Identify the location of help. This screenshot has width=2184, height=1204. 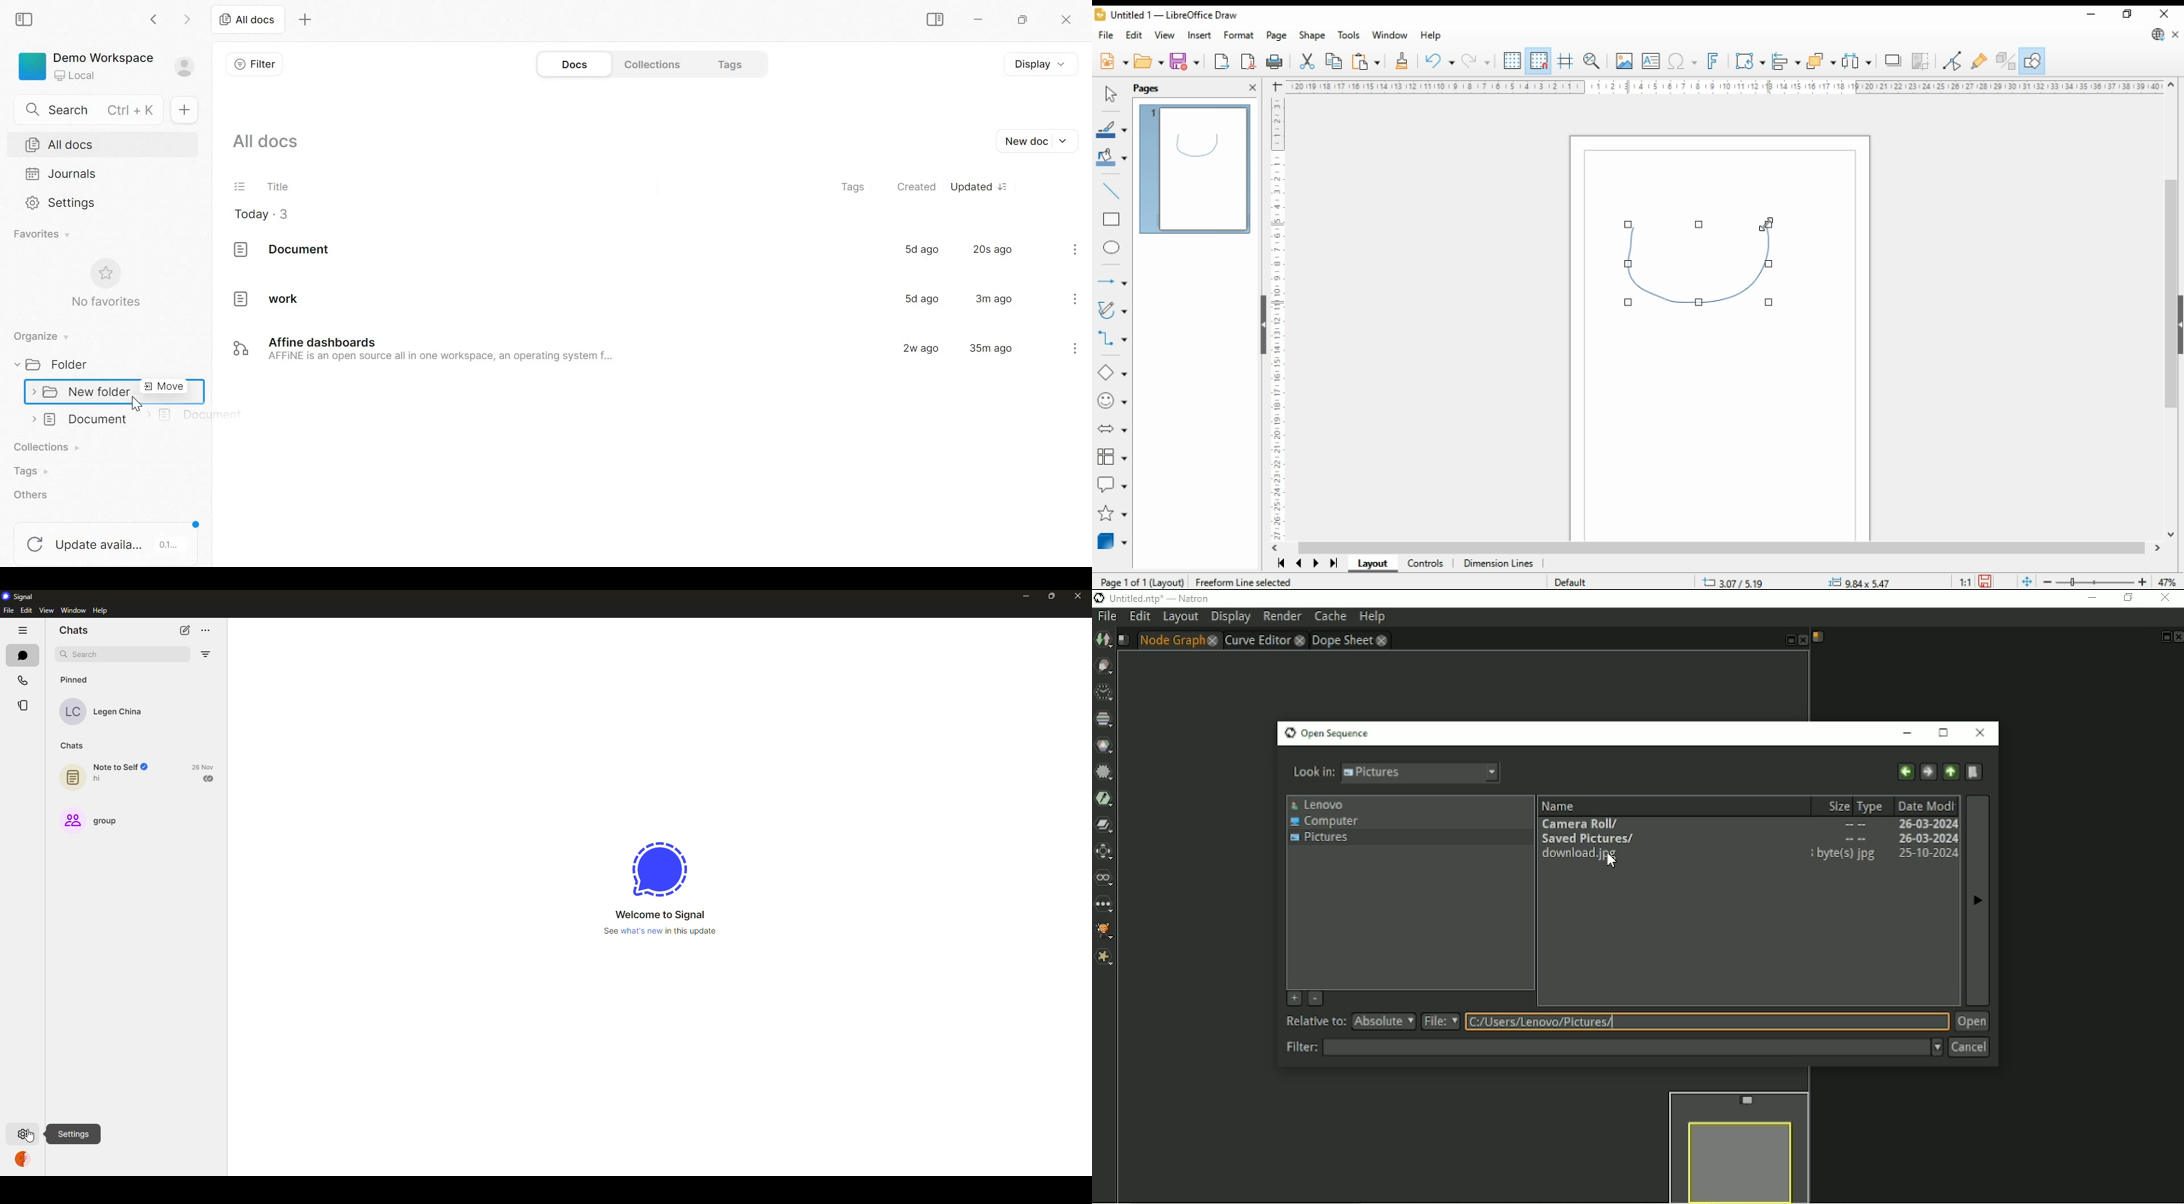
(1432, 35).